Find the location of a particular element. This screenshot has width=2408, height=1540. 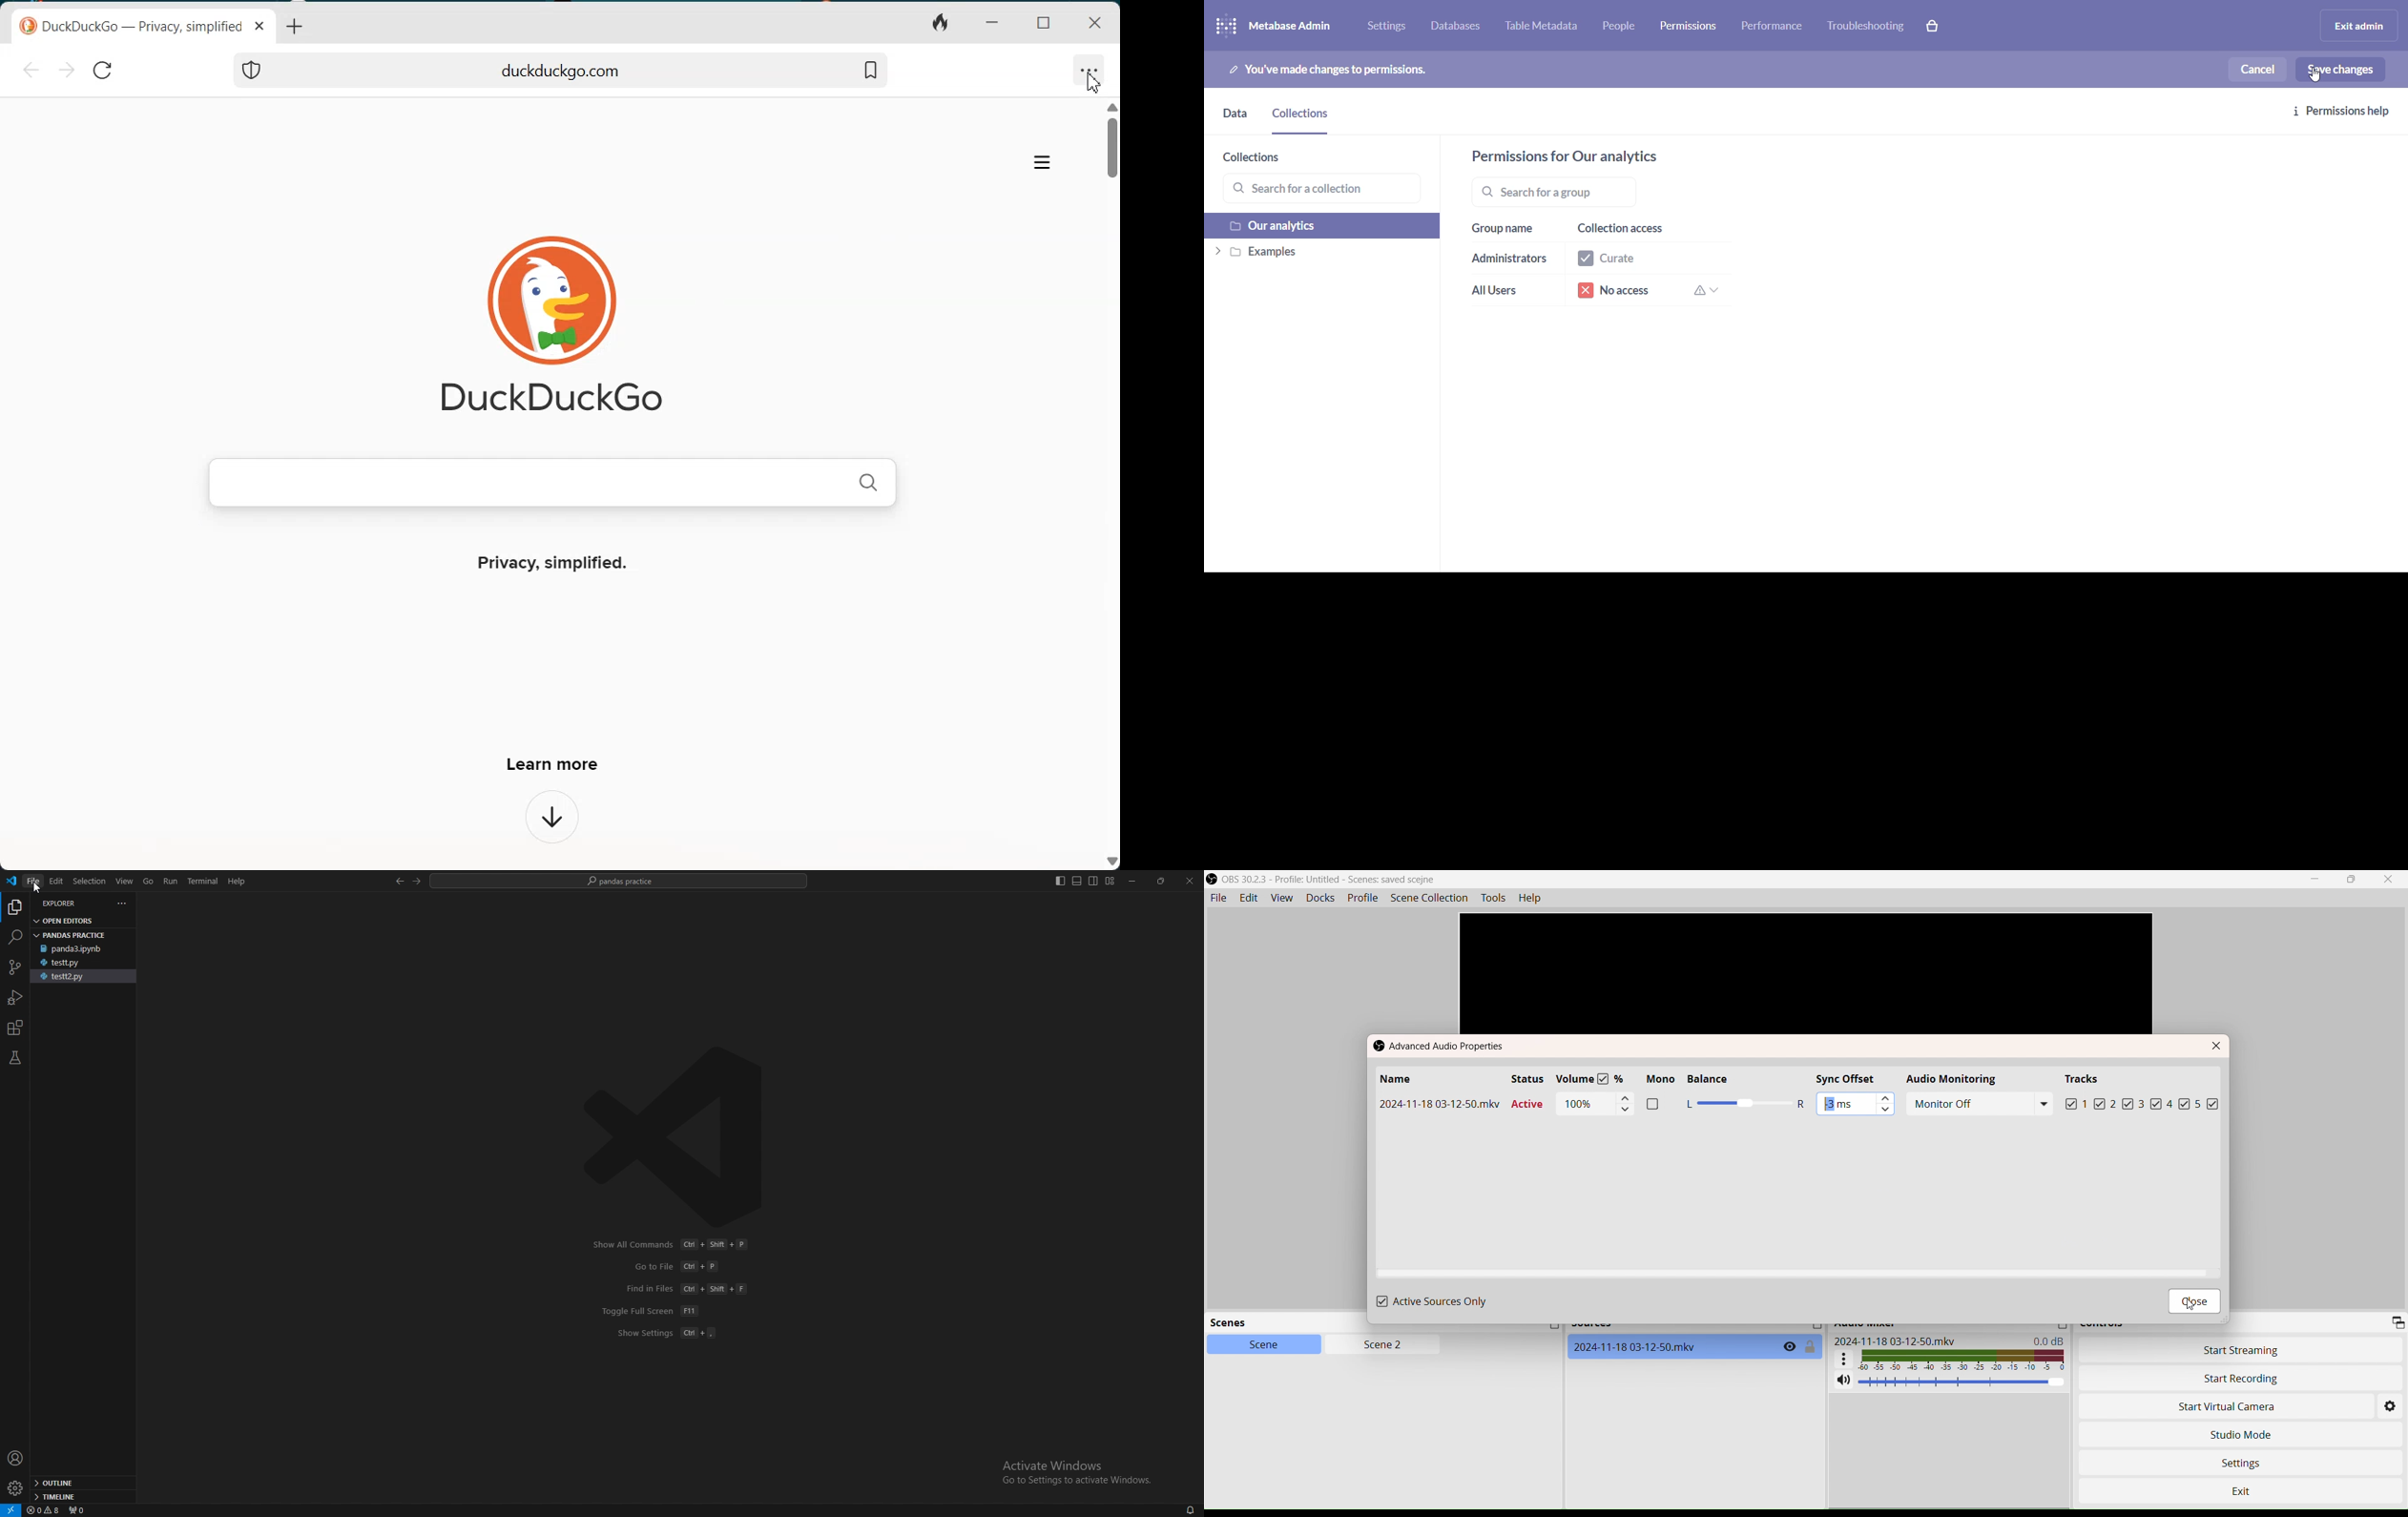

file is located at coordinates (34, 881).